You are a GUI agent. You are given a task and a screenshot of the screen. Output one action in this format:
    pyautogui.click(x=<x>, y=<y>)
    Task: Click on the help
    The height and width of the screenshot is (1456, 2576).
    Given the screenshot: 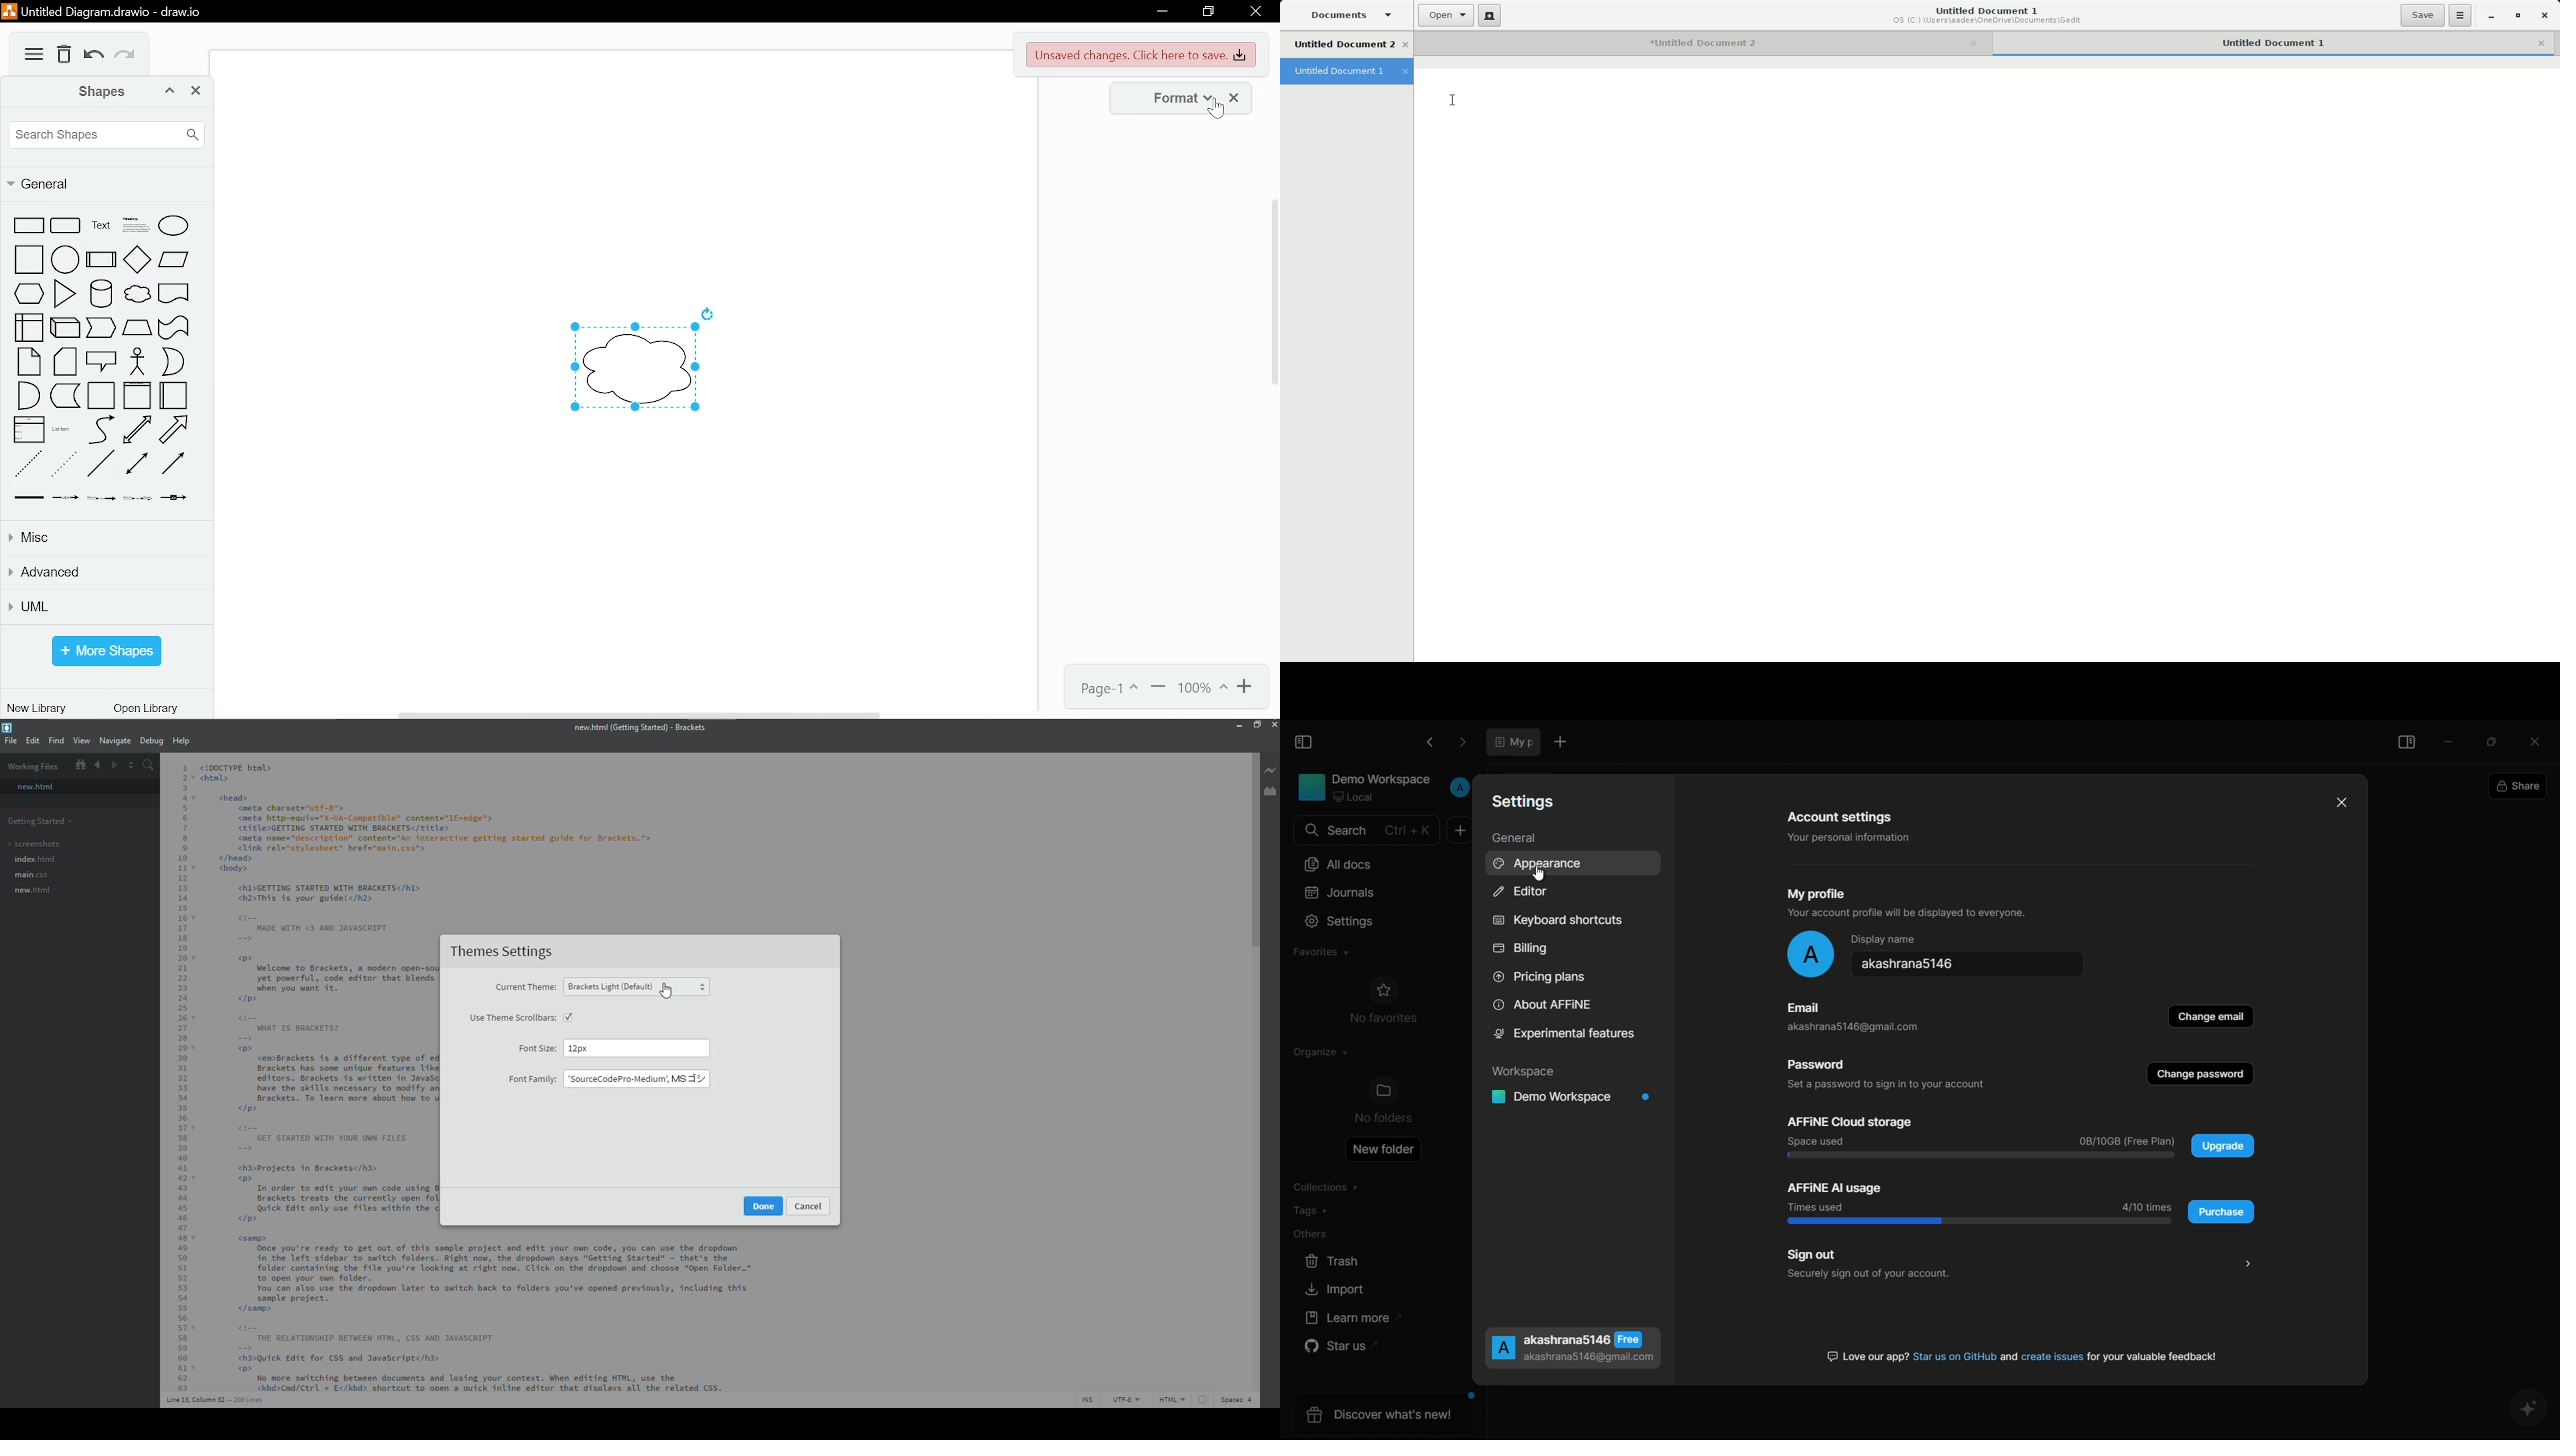 What is the action you would take?
    pyautogui.click(x=179, y=741)
    